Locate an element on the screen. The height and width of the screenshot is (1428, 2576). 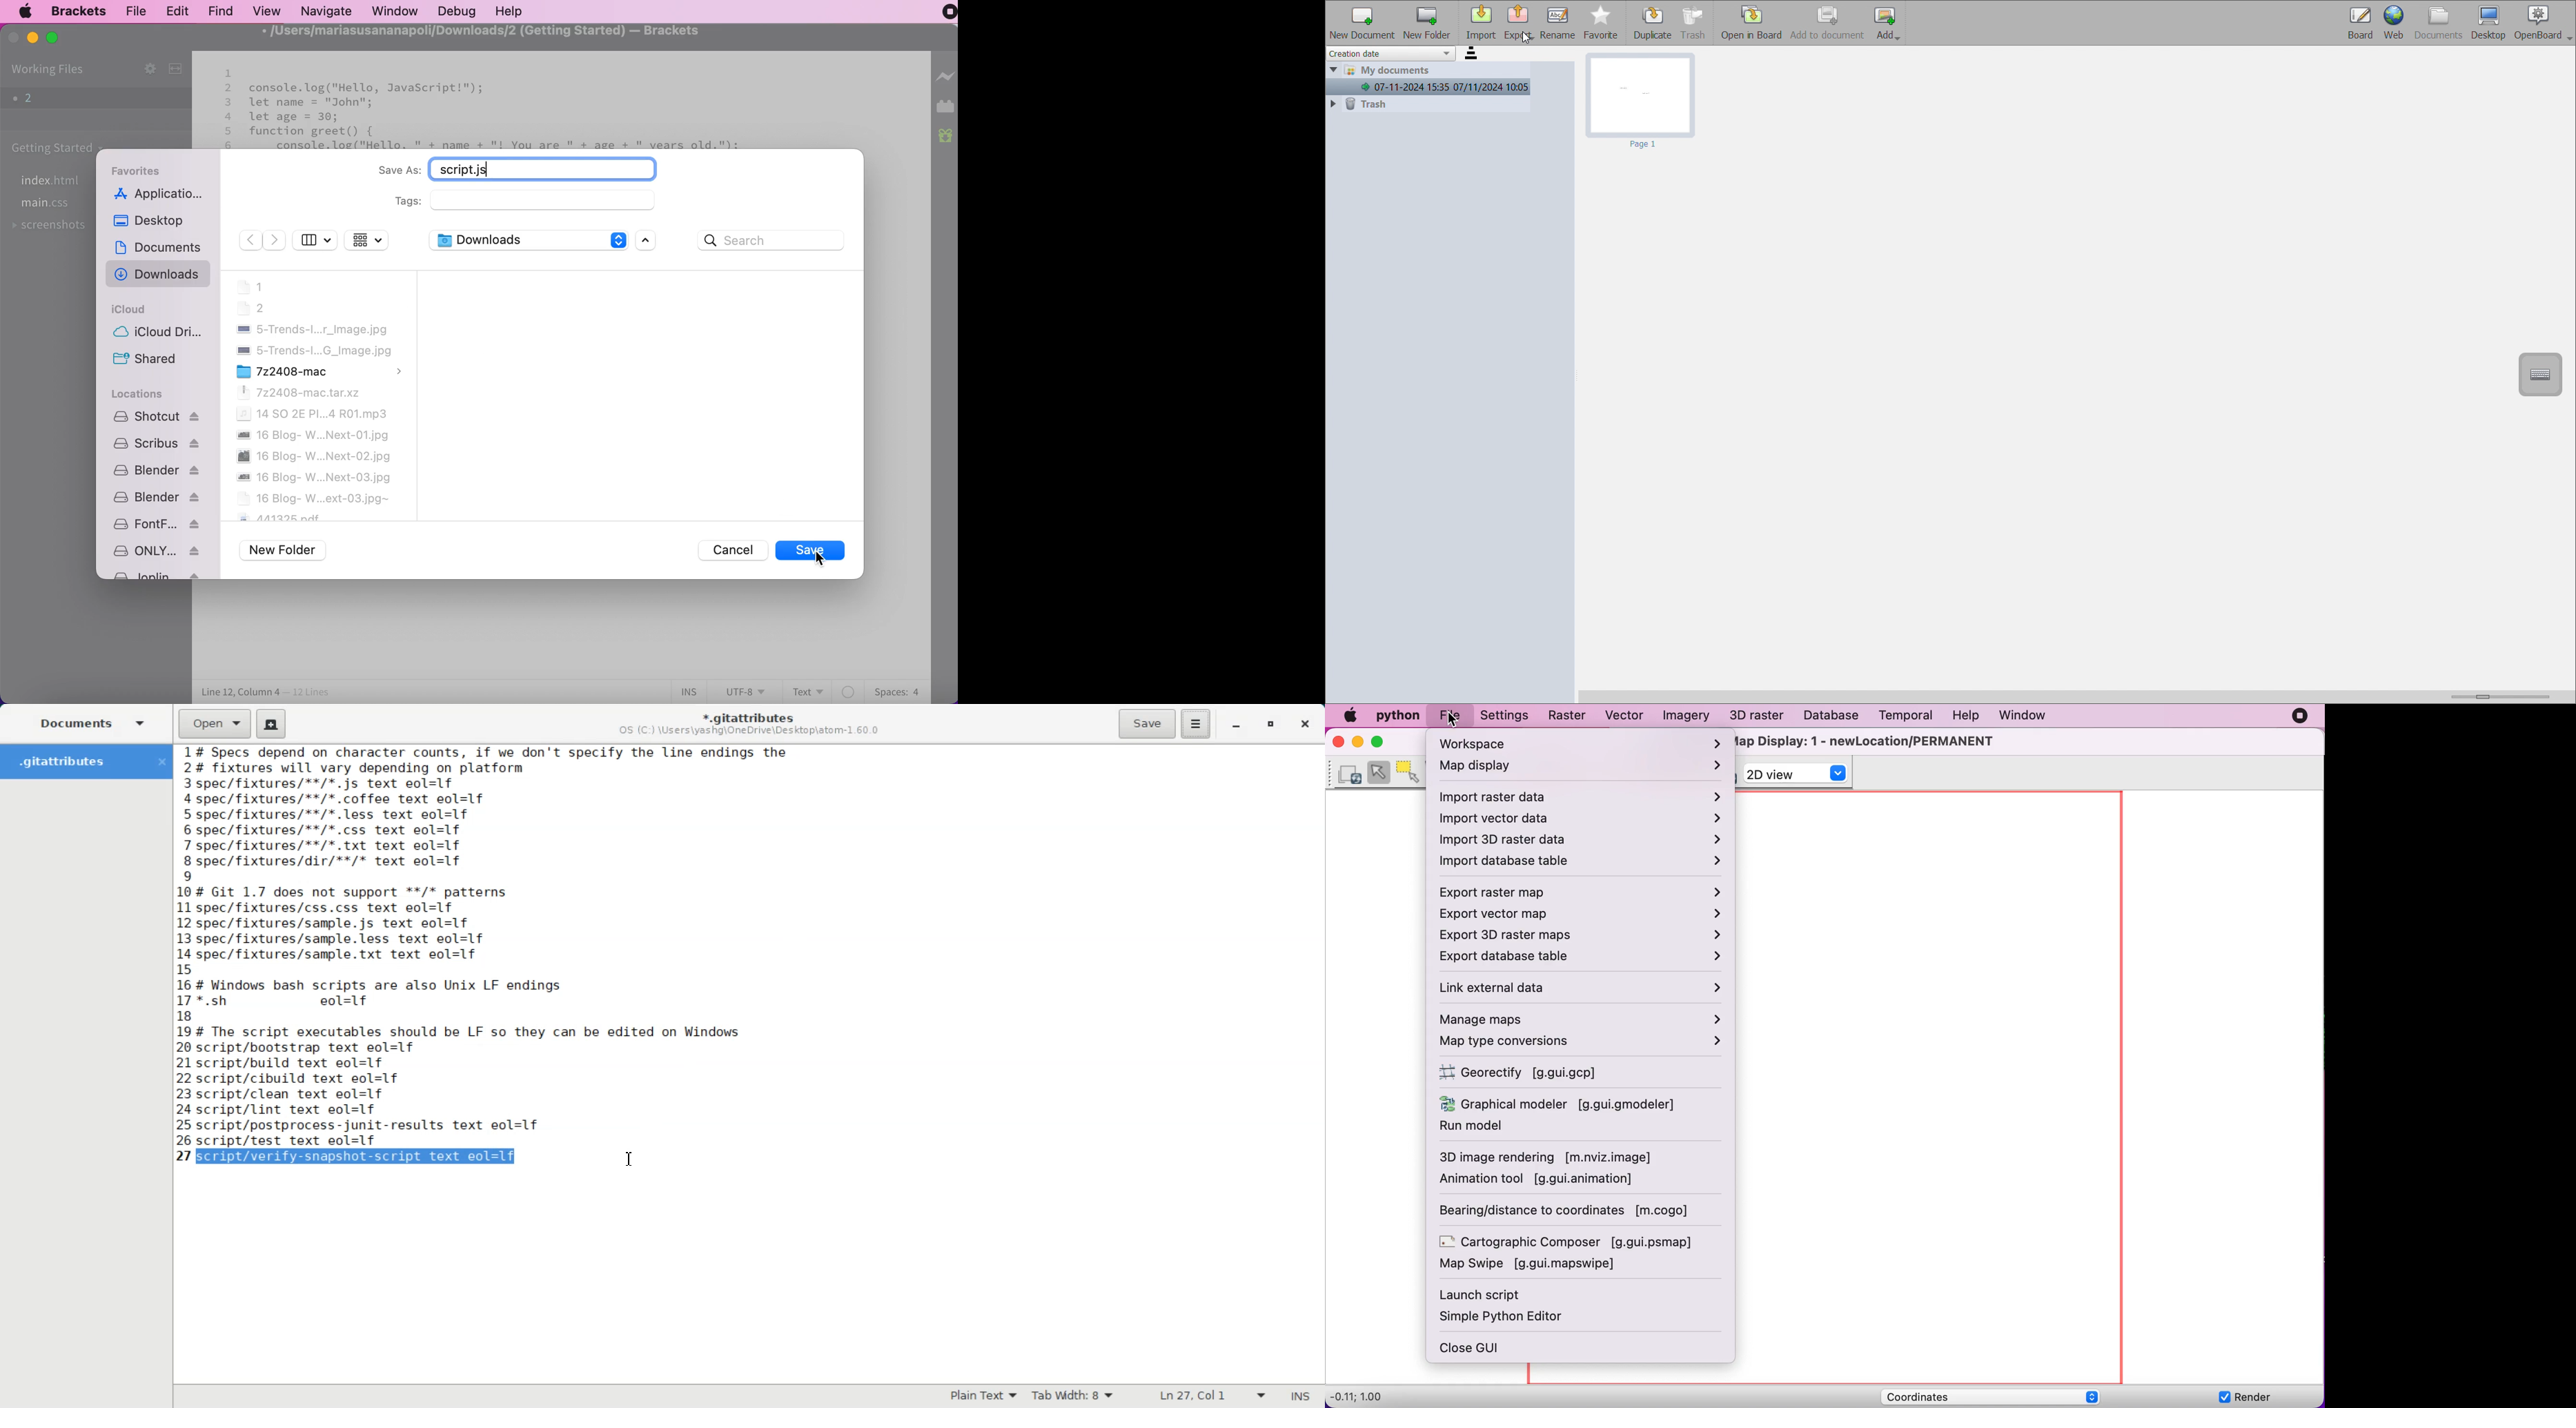
script/verify-snapshot-script text eol=lf (selected) is located at coordinates (362, 1157).